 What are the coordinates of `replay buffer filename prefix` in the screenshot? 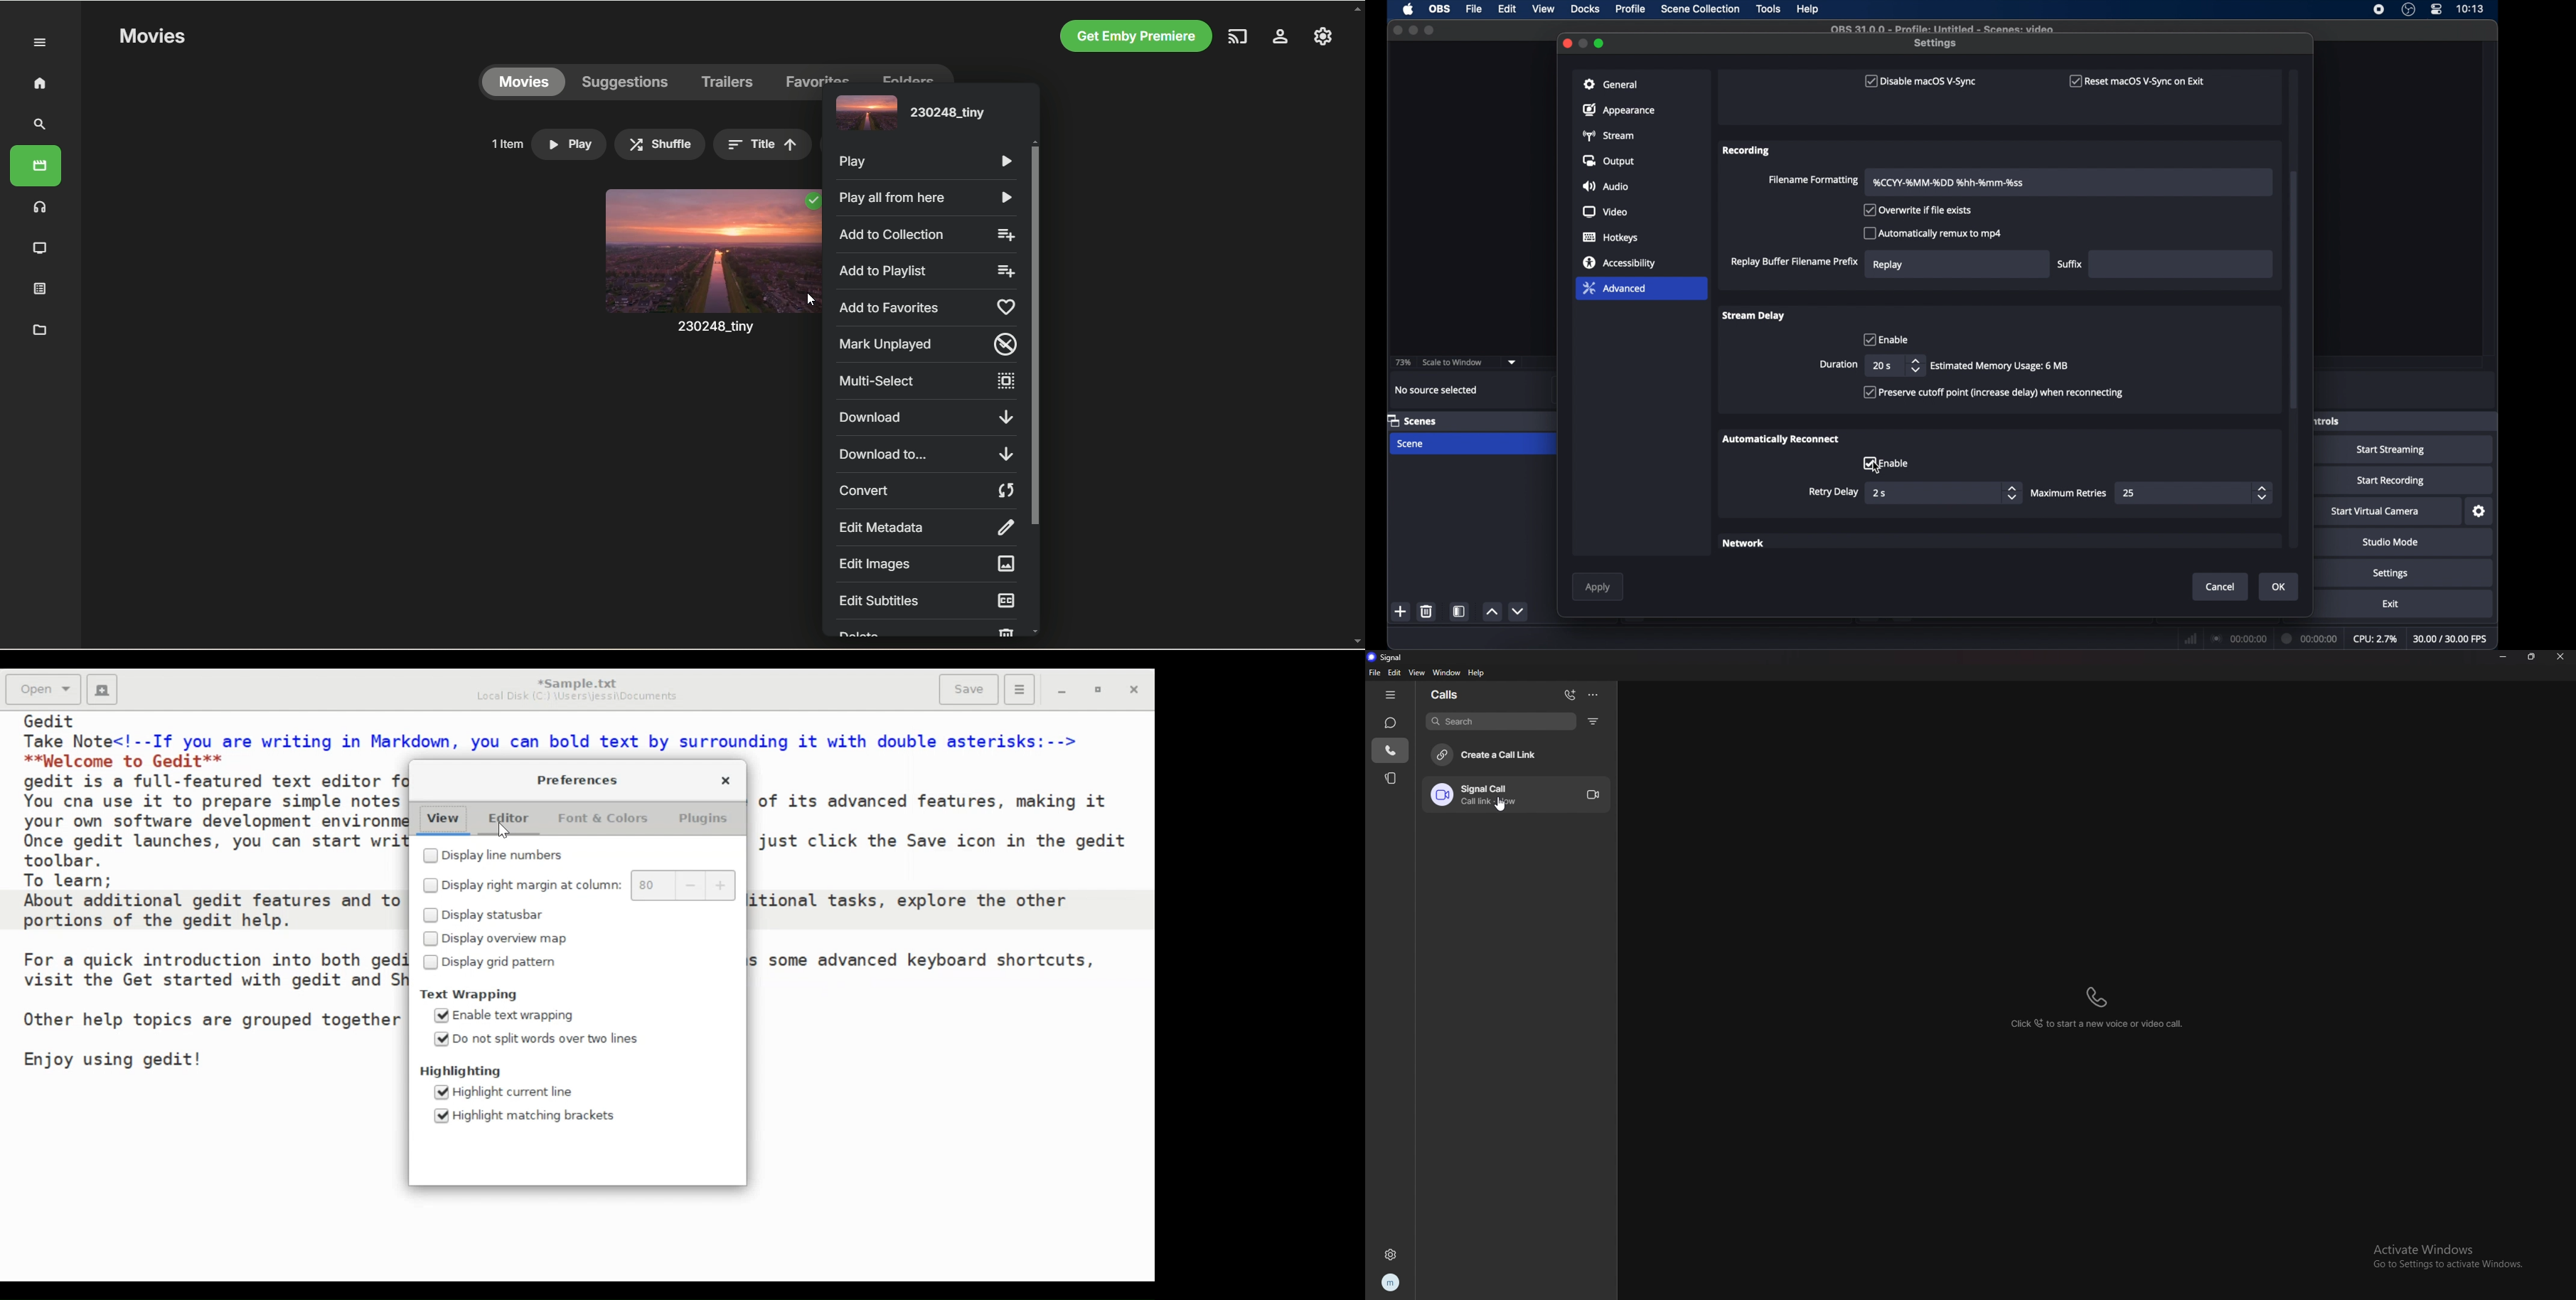 It's located at (1794, 262).